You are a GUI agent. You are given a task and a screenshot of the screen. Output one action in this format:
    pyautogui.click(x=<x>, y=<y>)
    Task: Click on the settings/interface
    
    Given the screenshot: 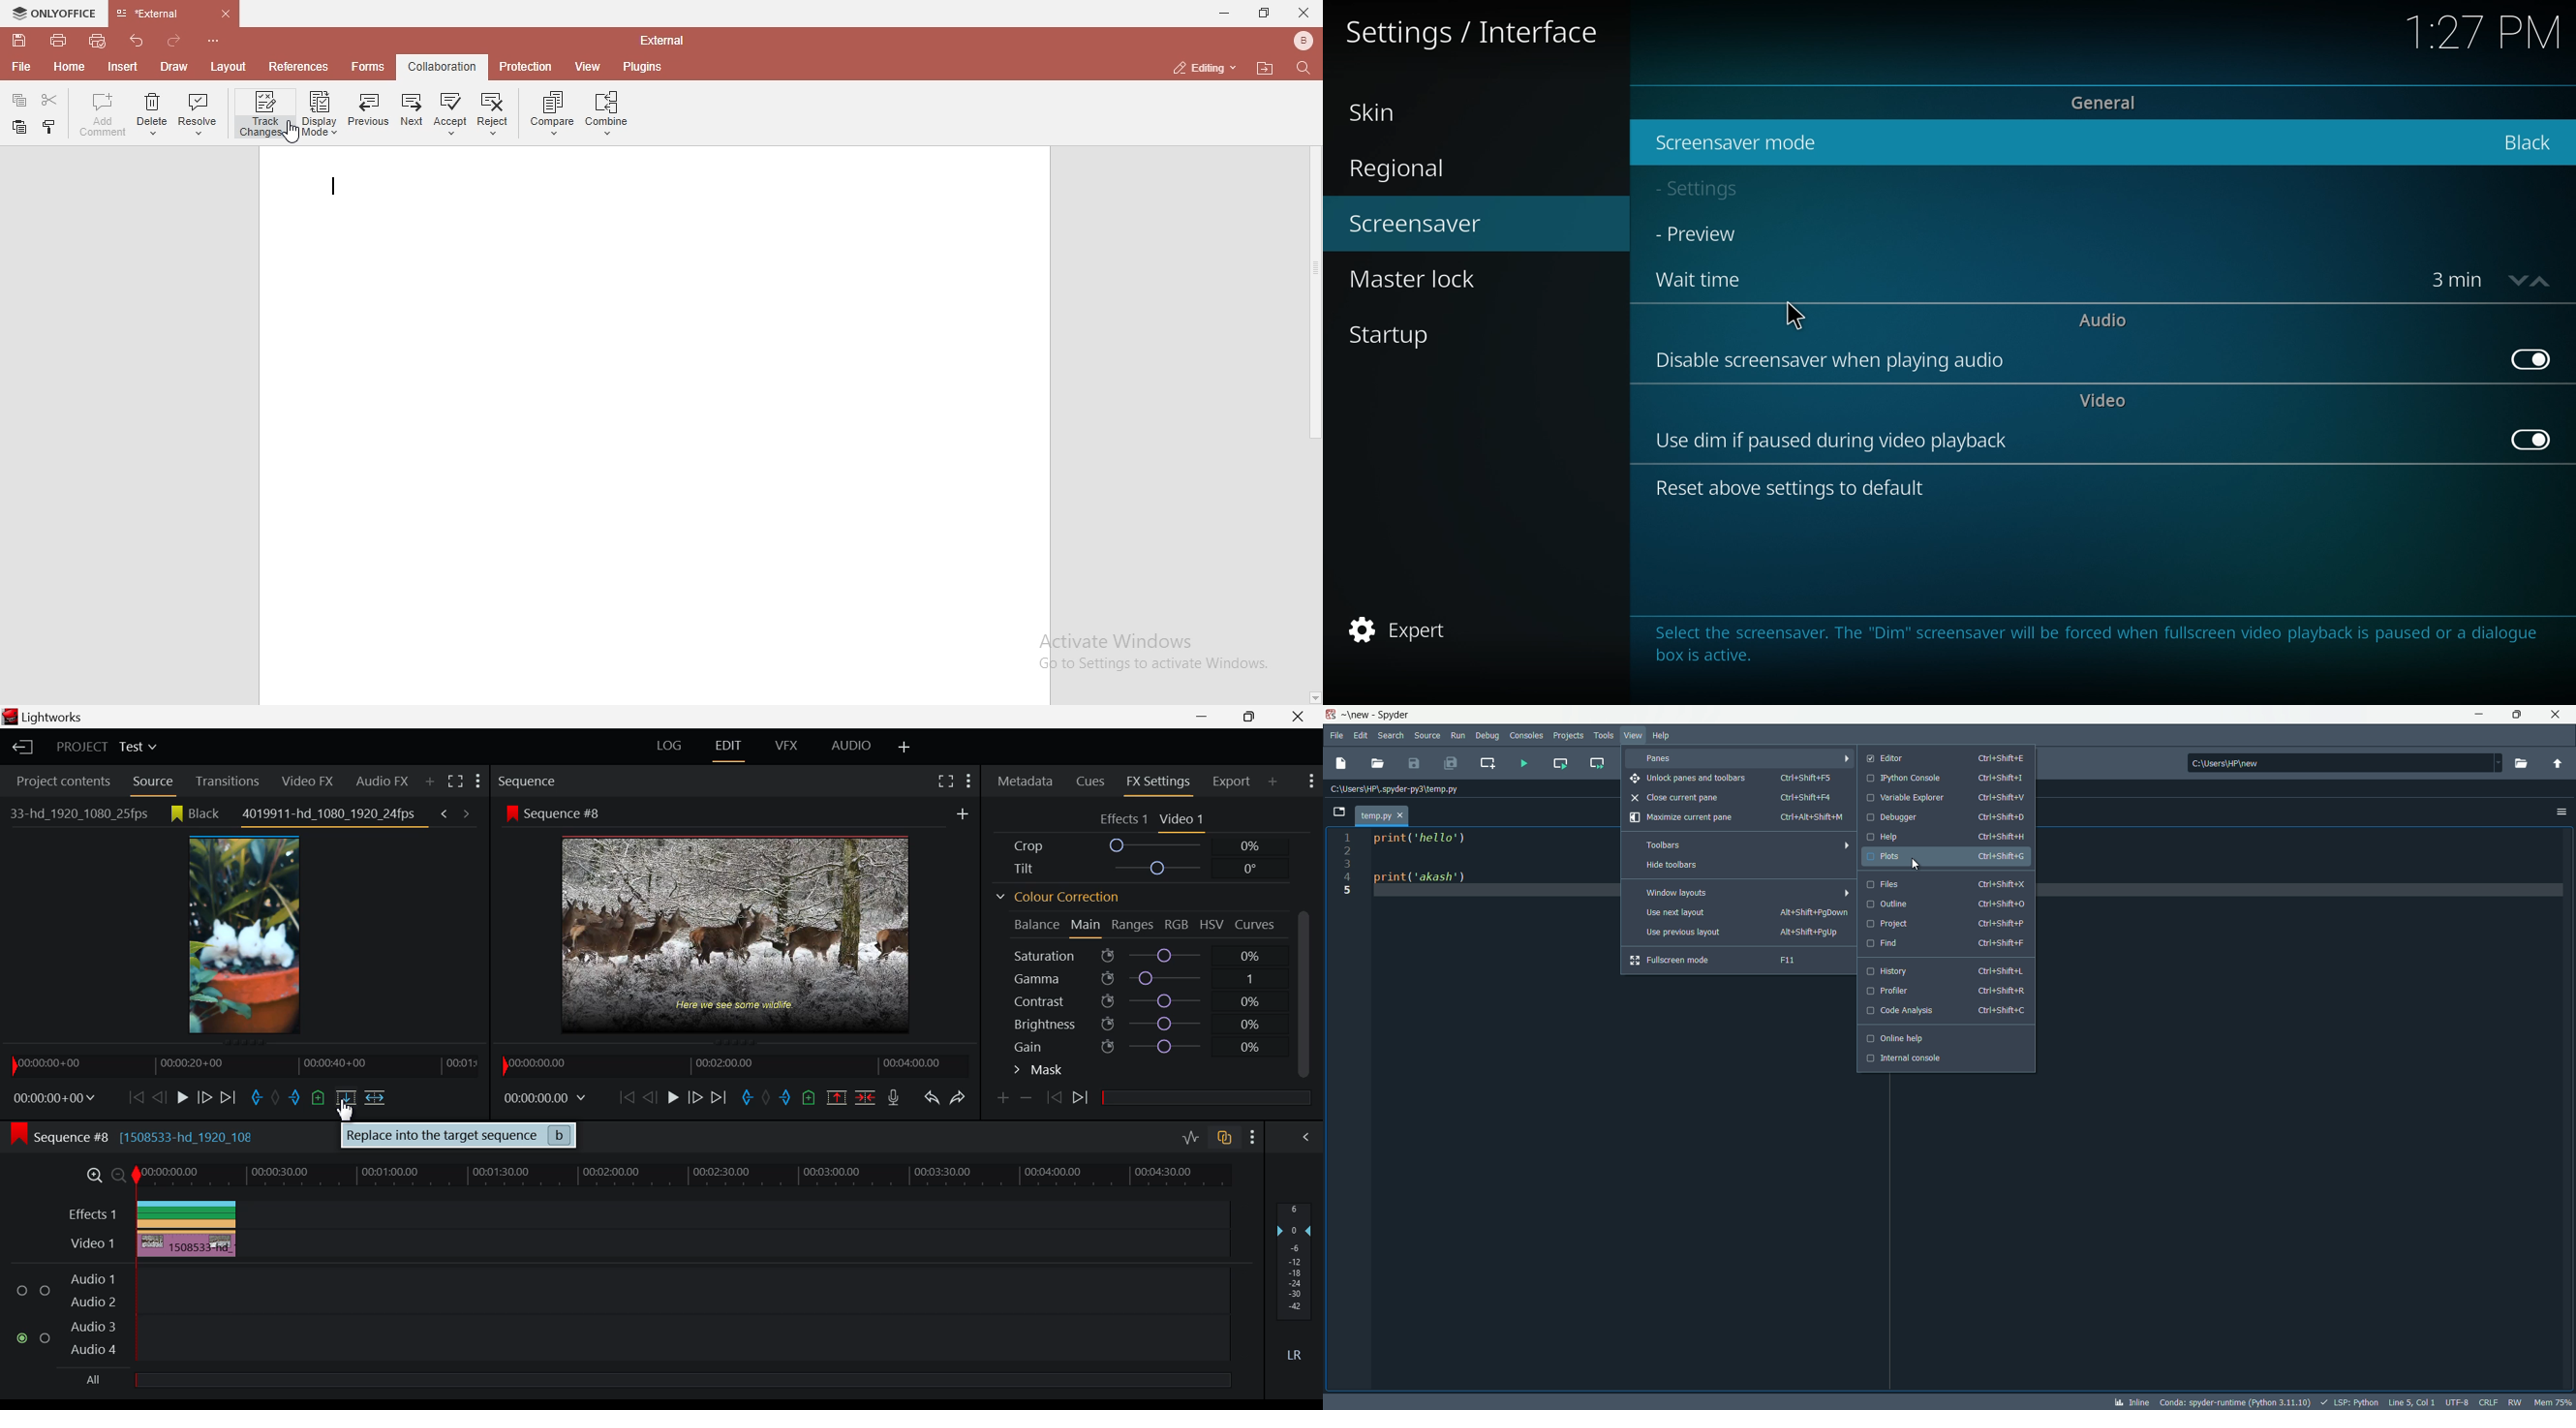 What is the action you would take?
    pyautogui.click(x=1478, y=30)
    